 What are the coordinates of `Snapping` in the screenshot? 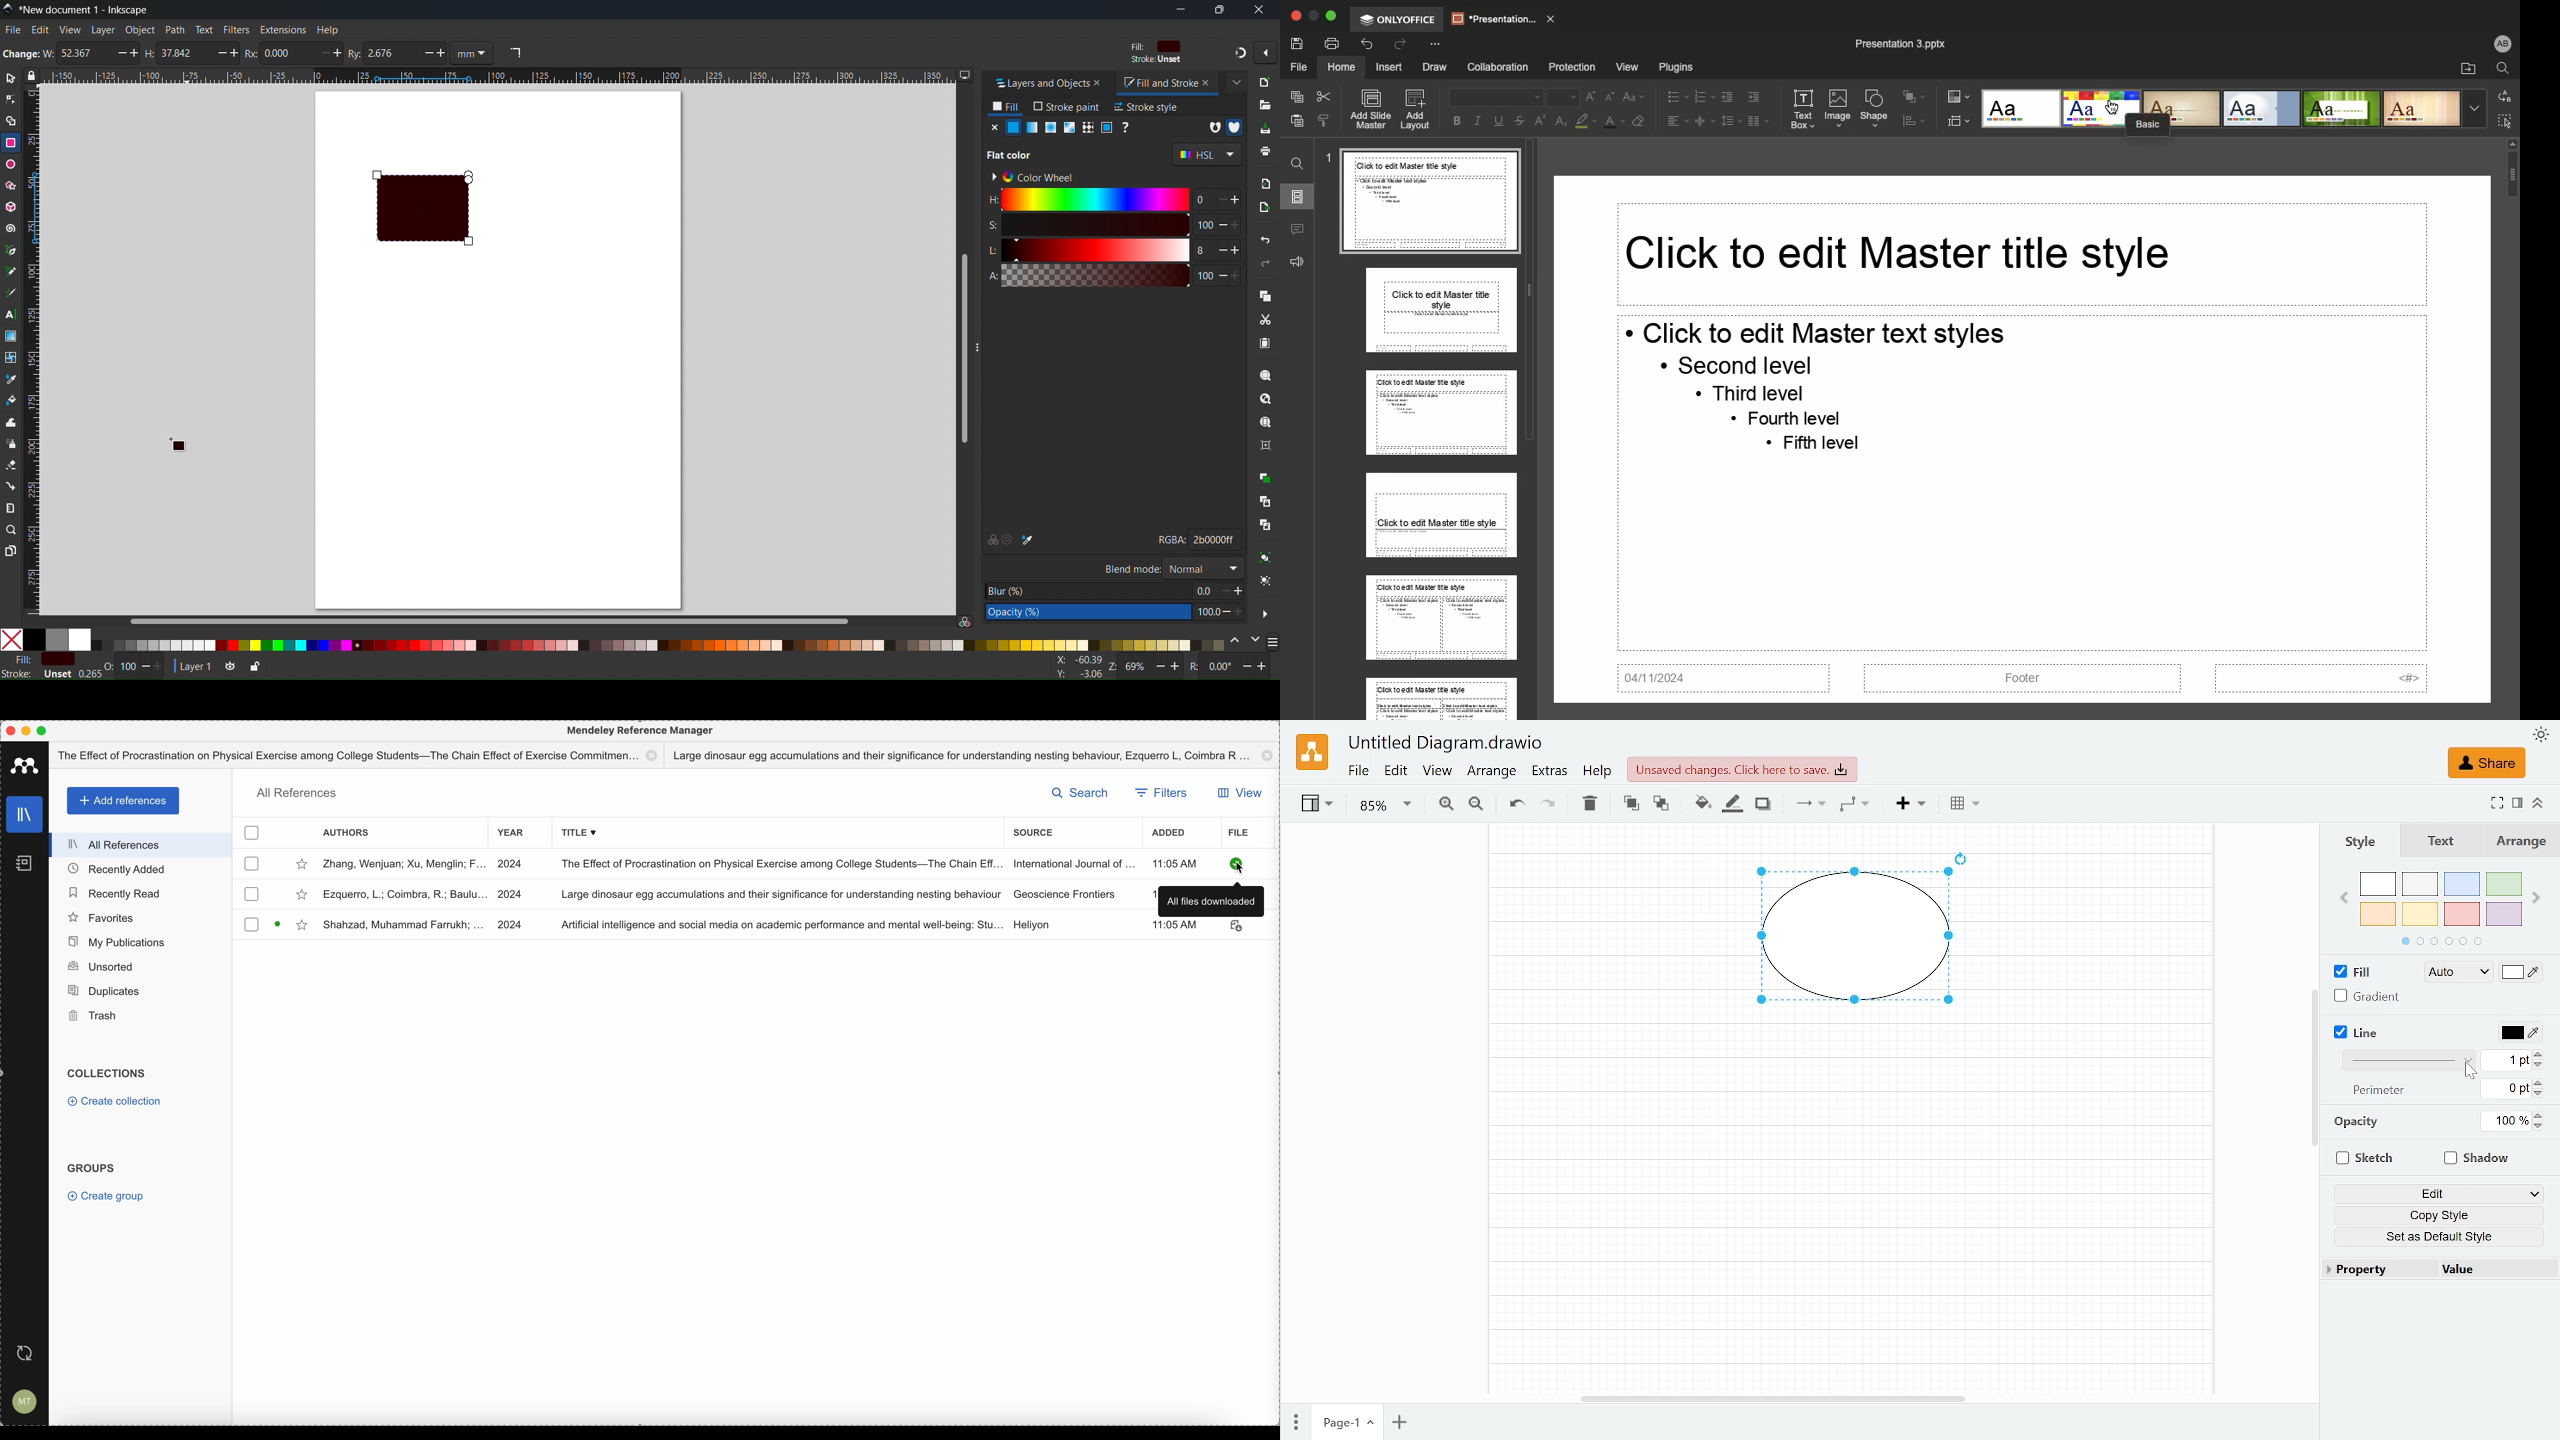 It's located at (1237, 52).